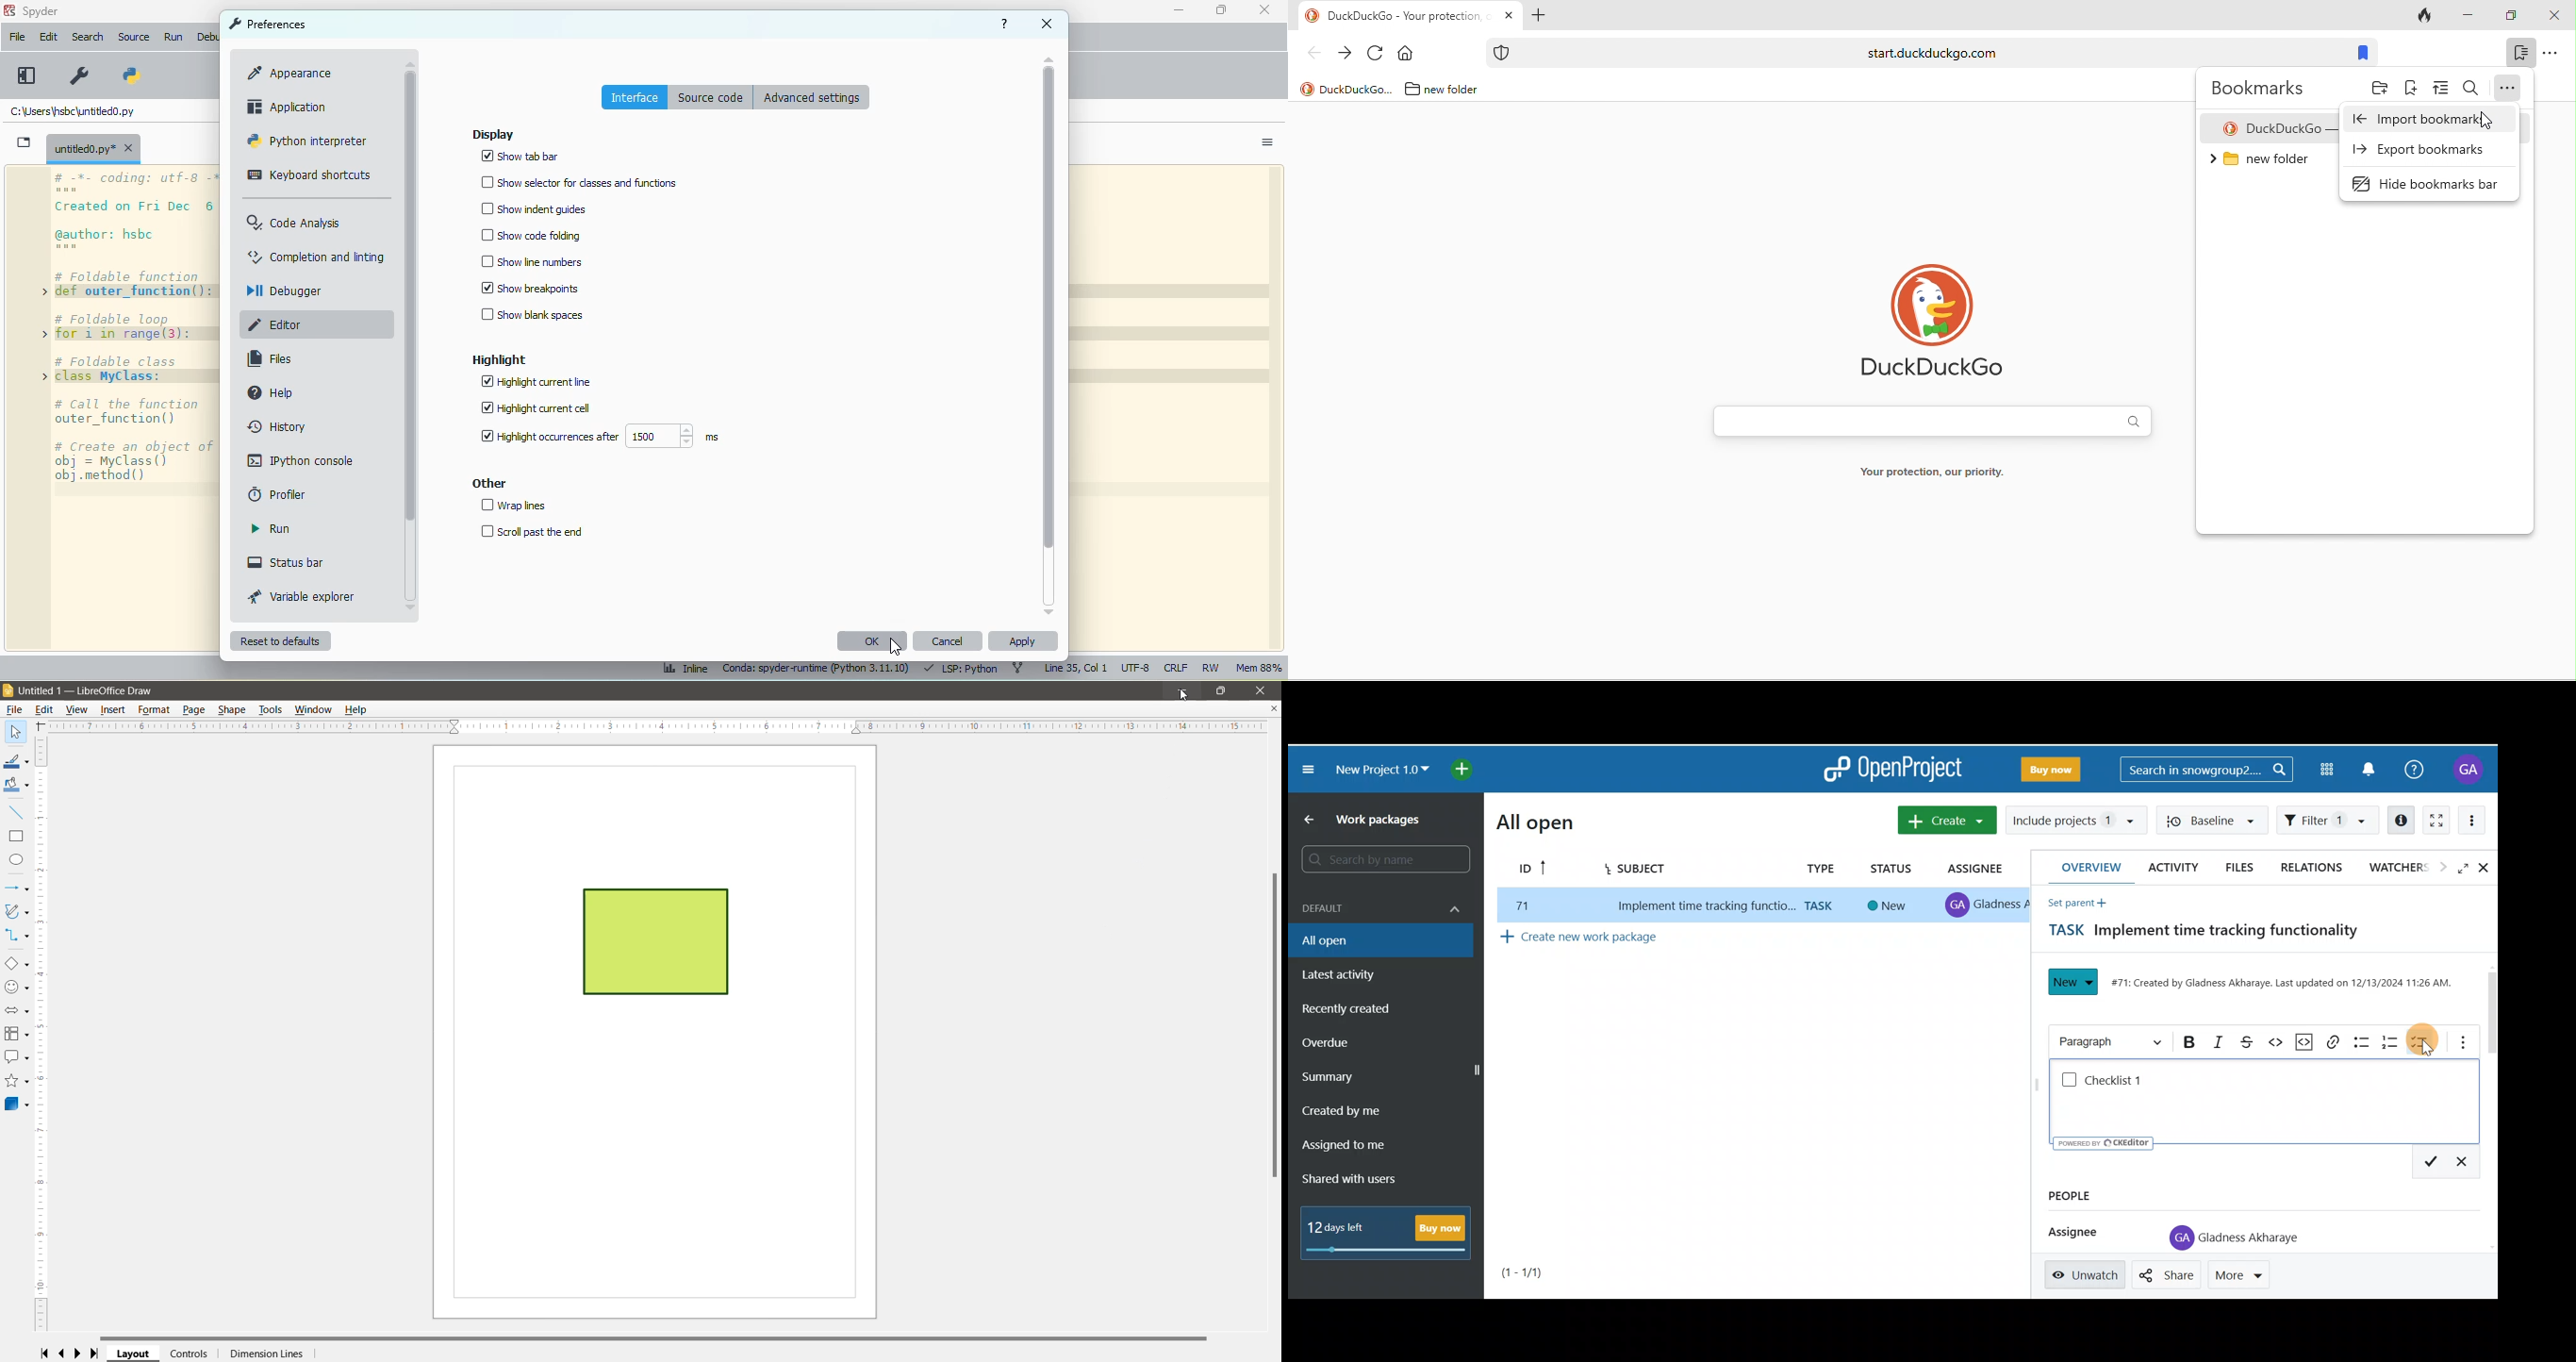 The width and height of the screenshot is (2576, 1372). What do you see at coordinates (1655, 872) in the screenshot?
I see `Subject` at bounding box center [1655, 872].